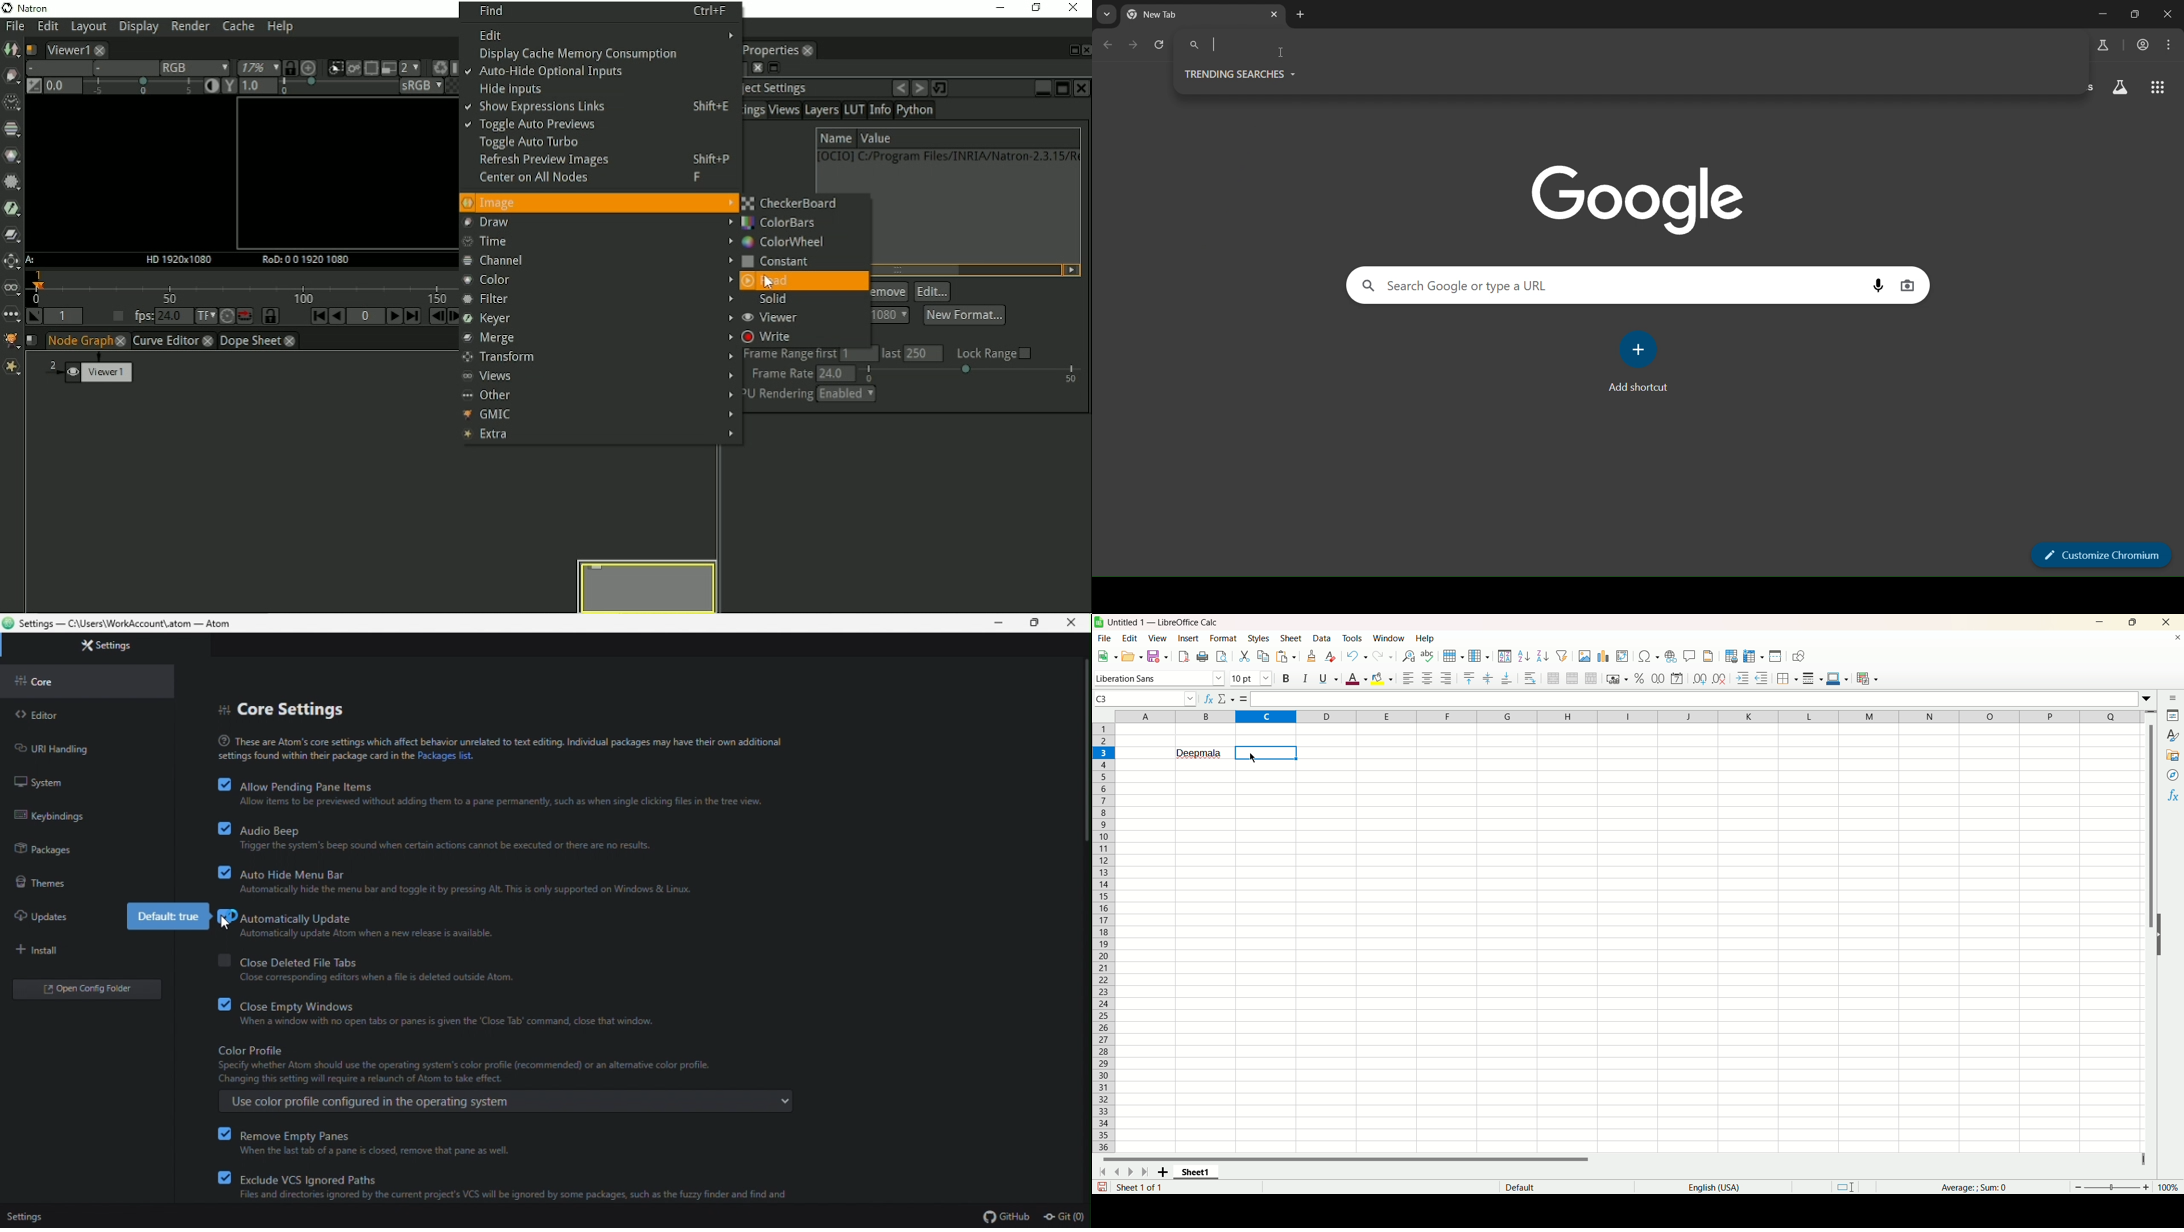 The image size is (2184, 1232). Describe the element at coordinates (2173, 698) in the screenshot. I see `Sidebar settings` at that location.